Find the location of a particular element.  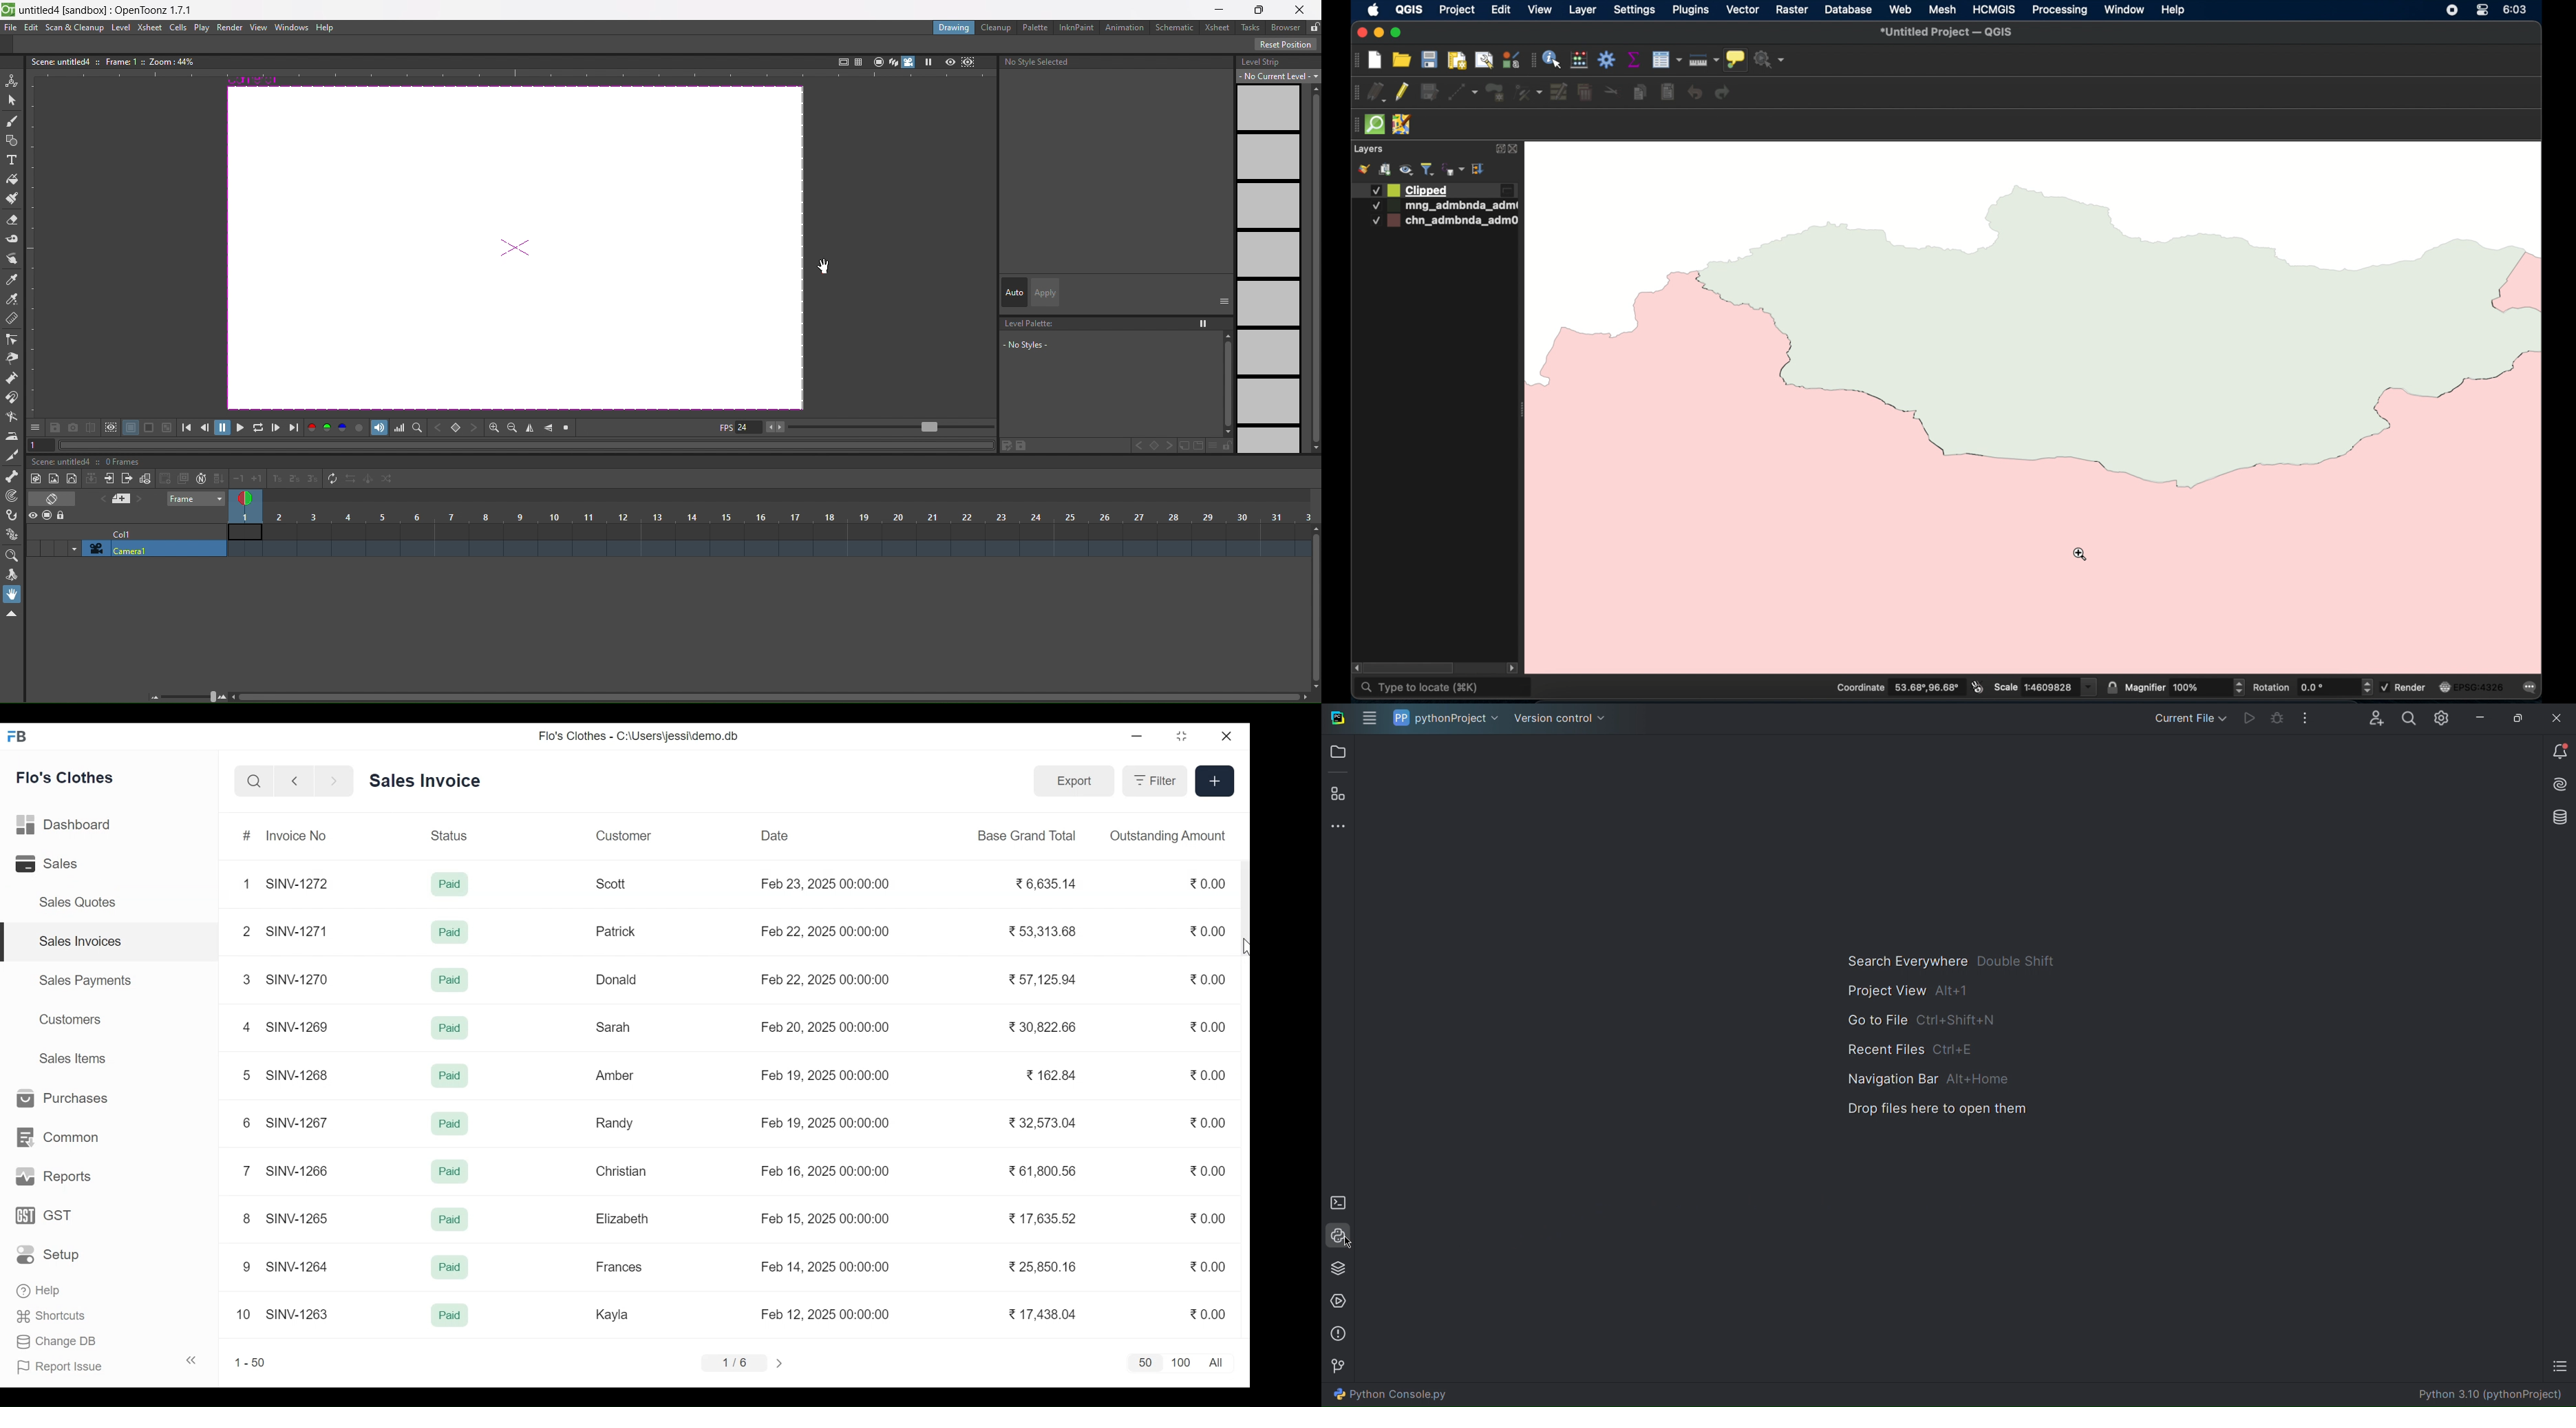

Paid is located at coordinates (450, 1171).